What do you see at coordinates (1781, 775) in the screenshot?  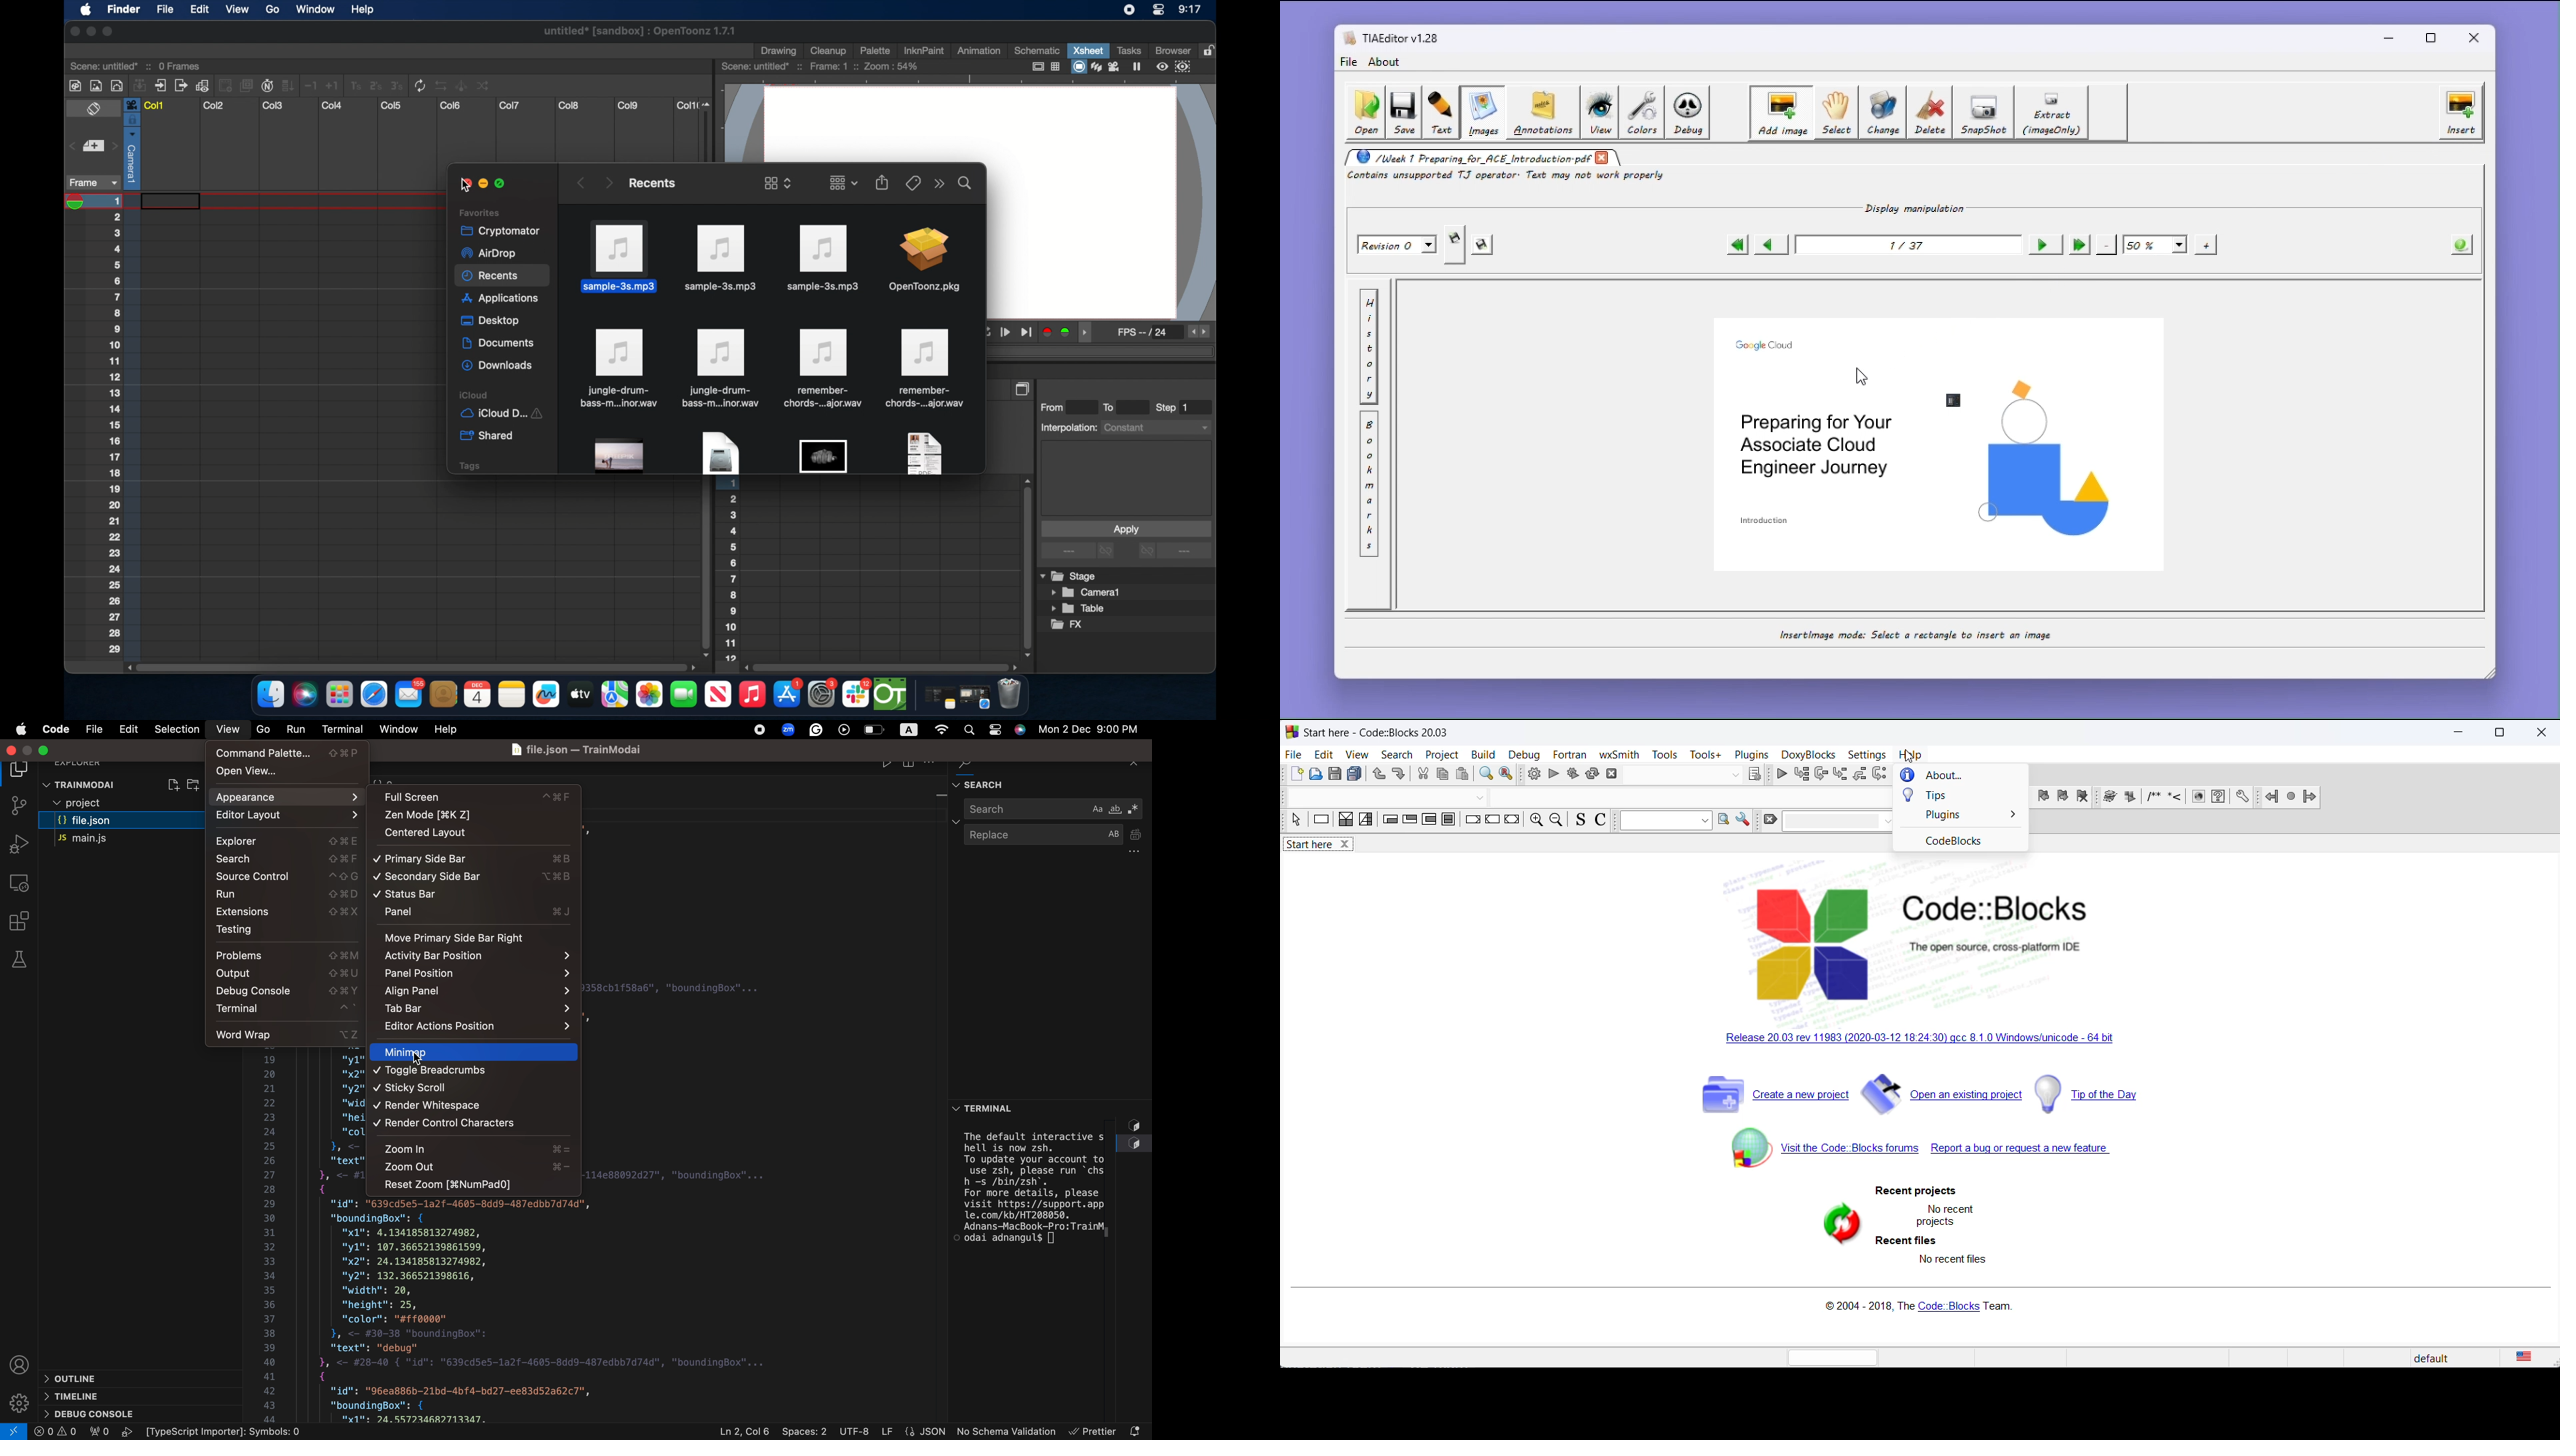 I see `continue debug` at bounding box center [1781, 775].